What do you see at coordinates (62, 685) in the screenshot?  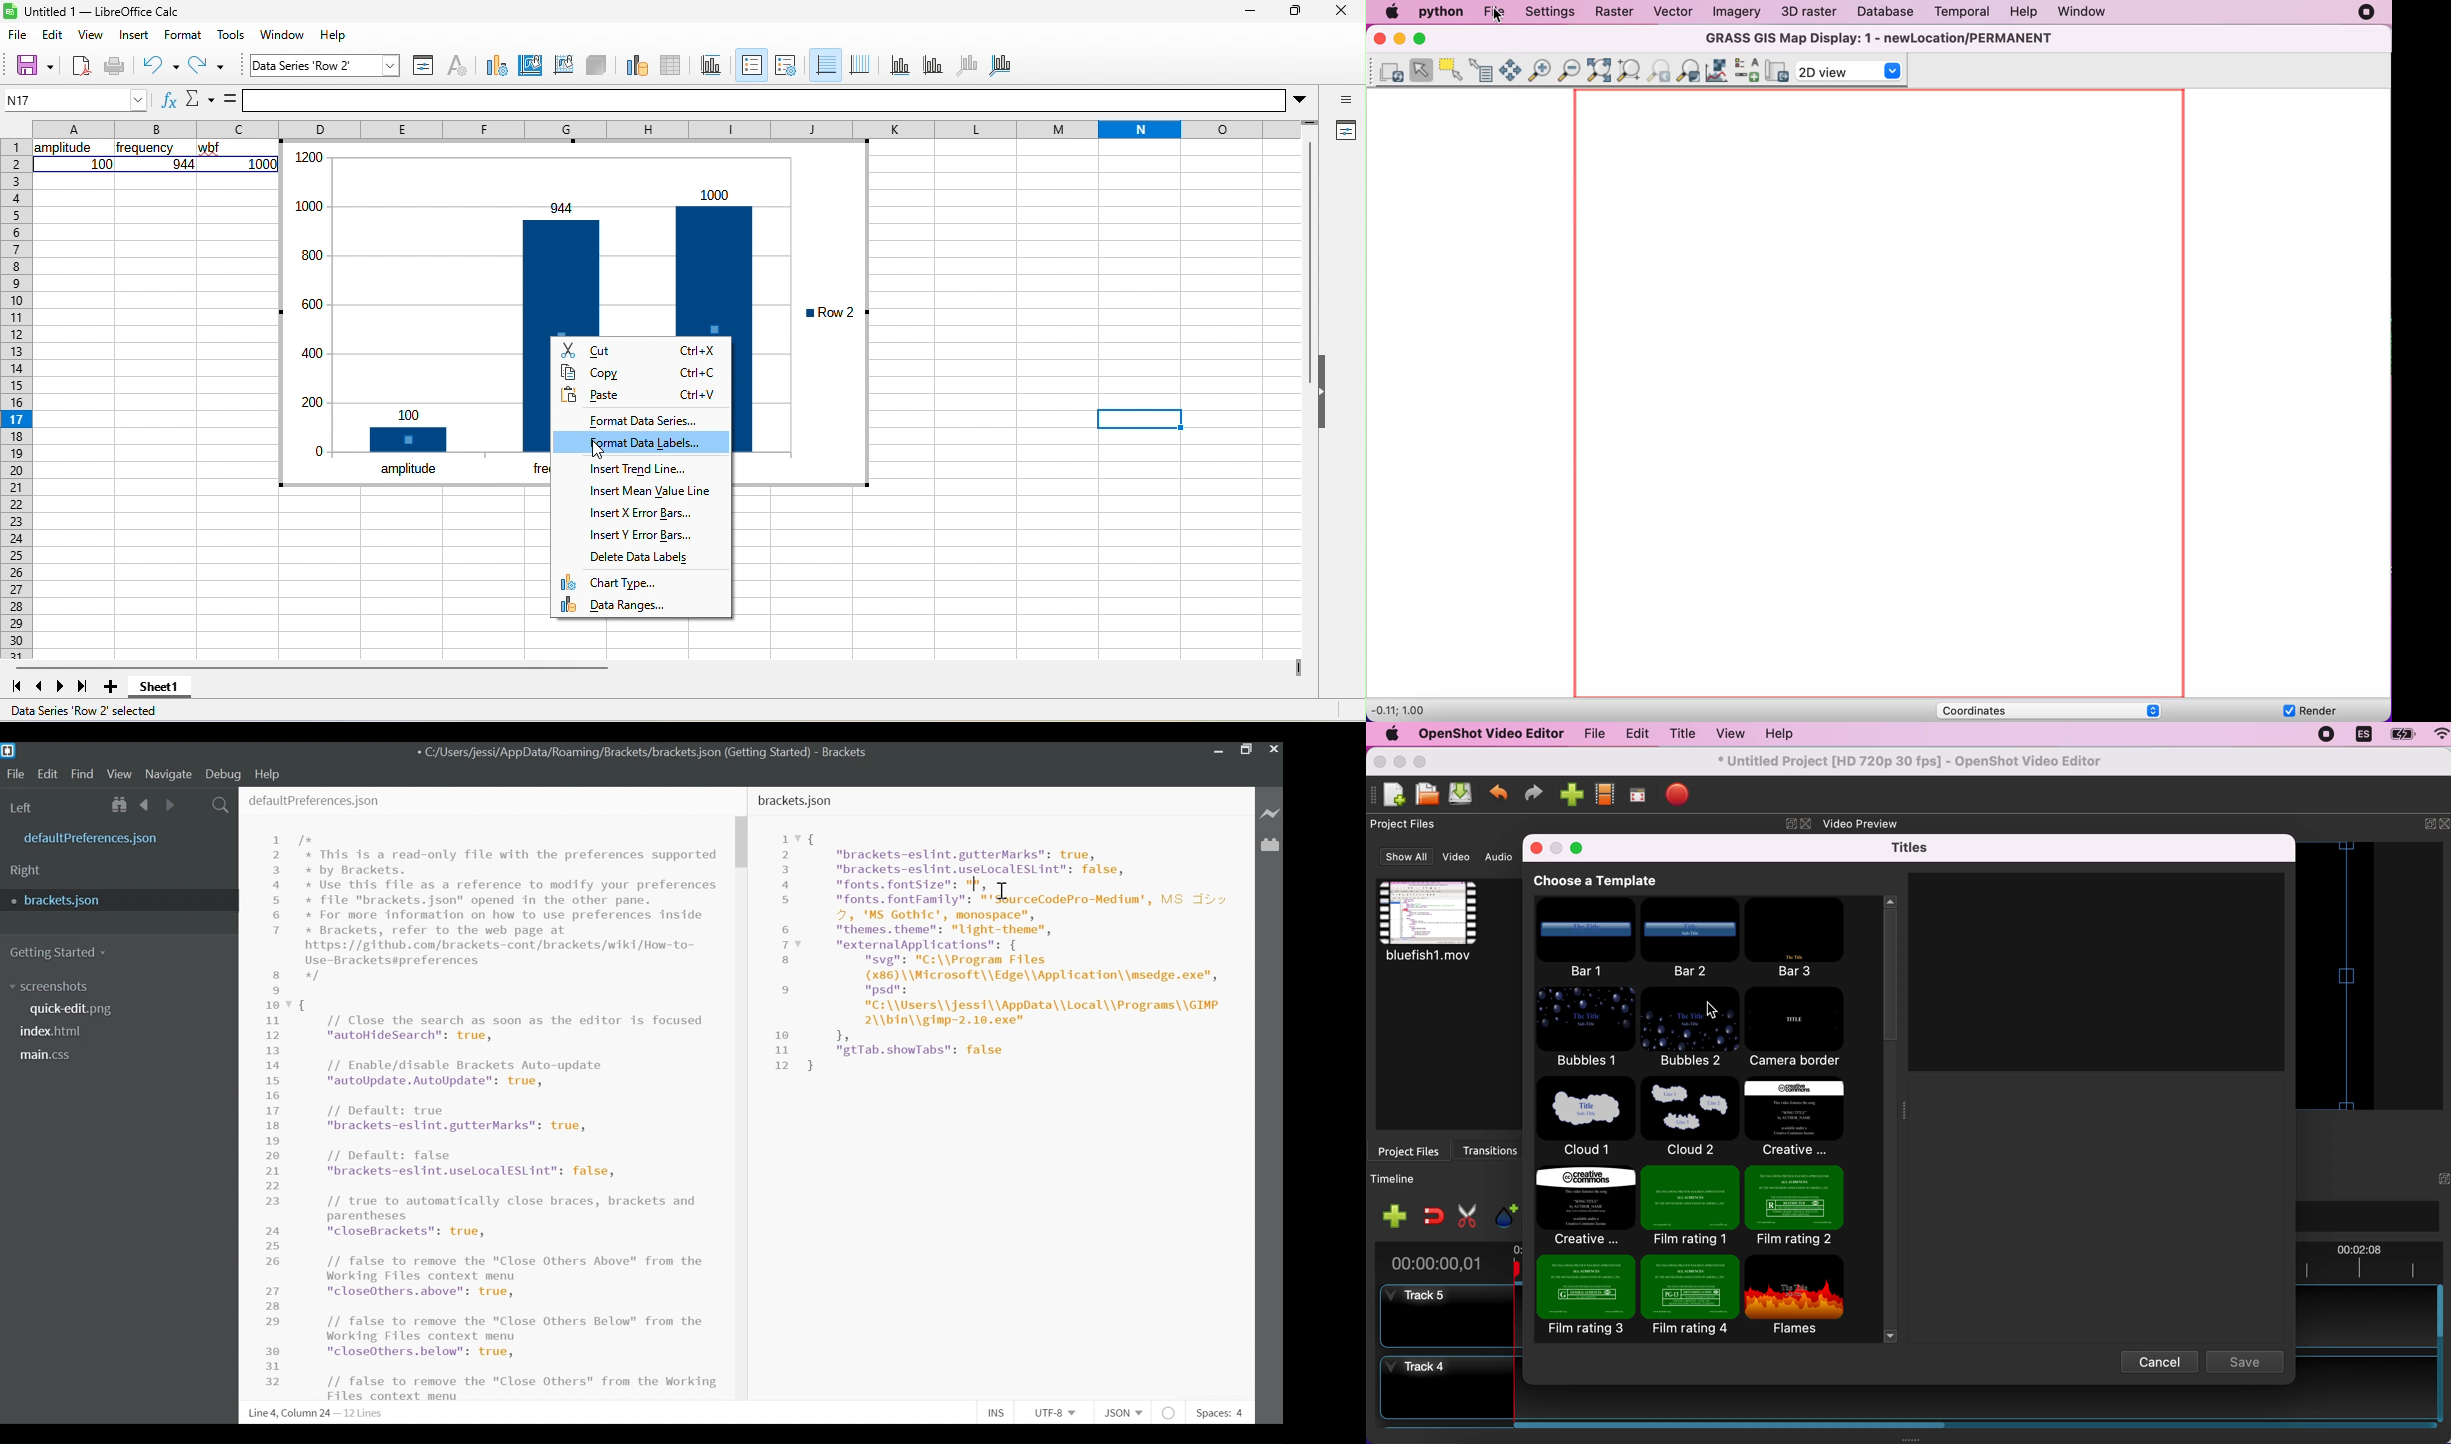 I see `next sheet` at bounding box center [62, 685].